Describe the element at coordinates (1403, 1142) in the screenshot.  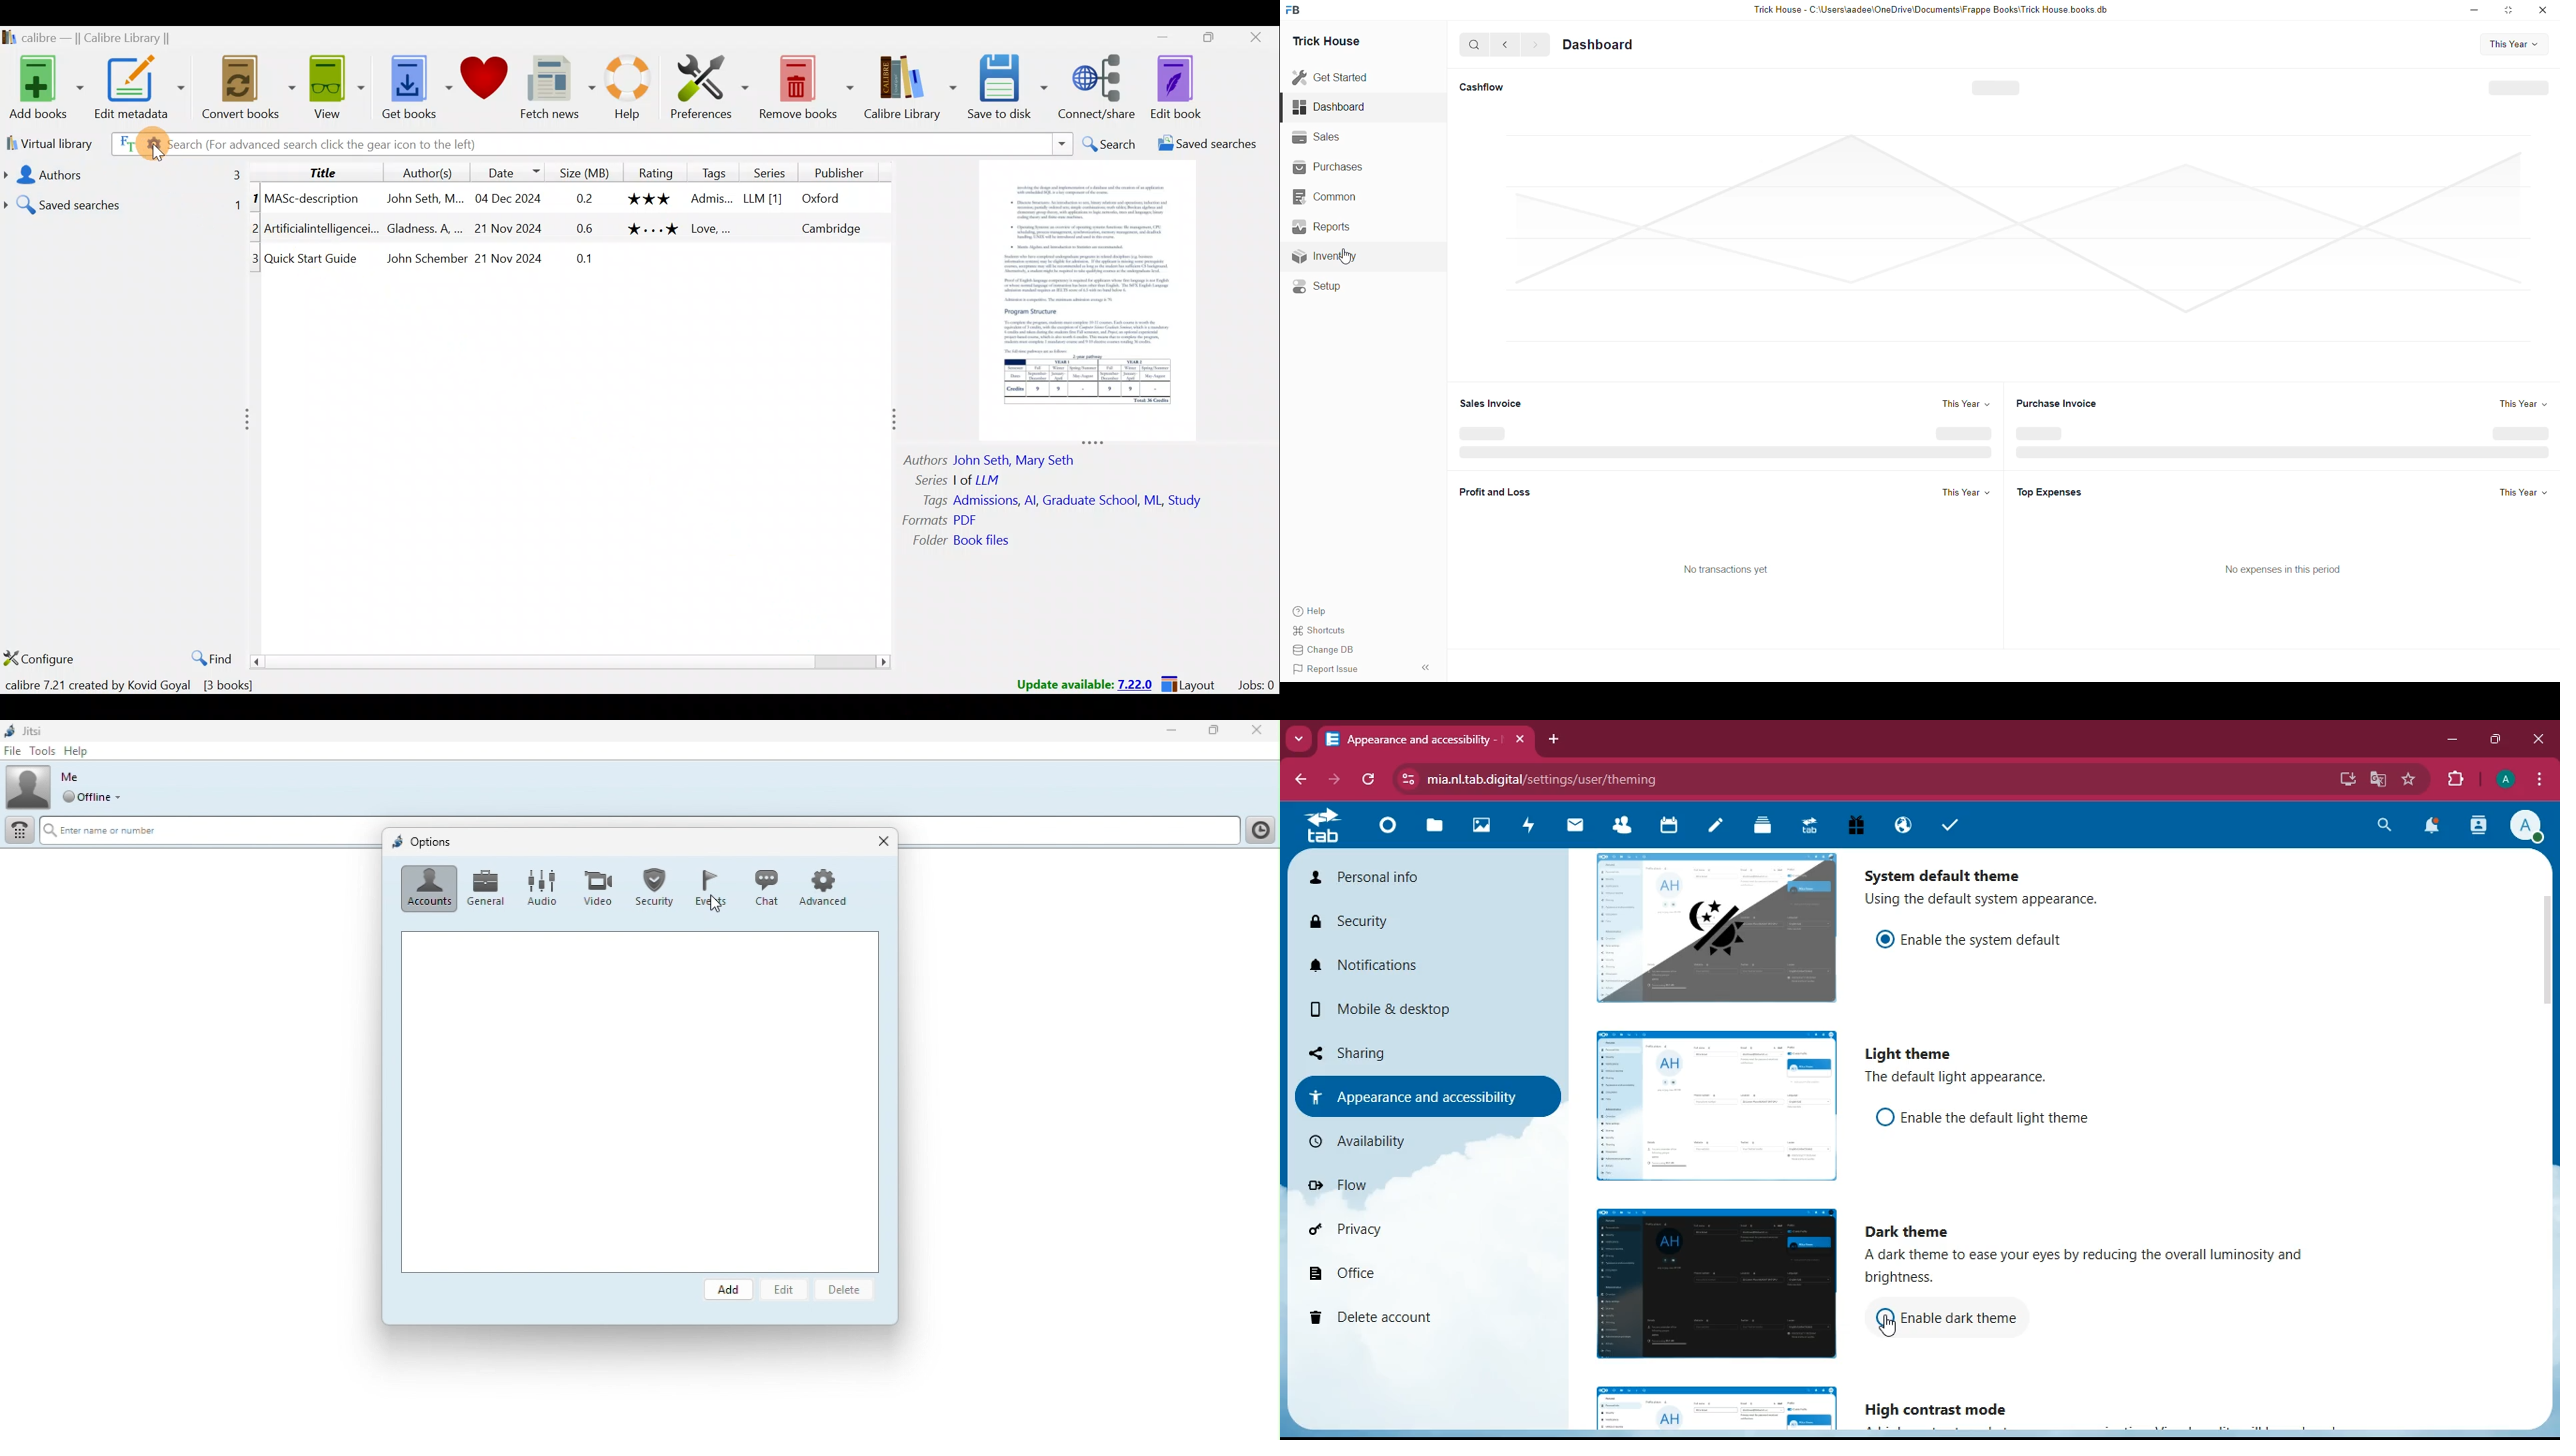
I see `availiability` at that location.